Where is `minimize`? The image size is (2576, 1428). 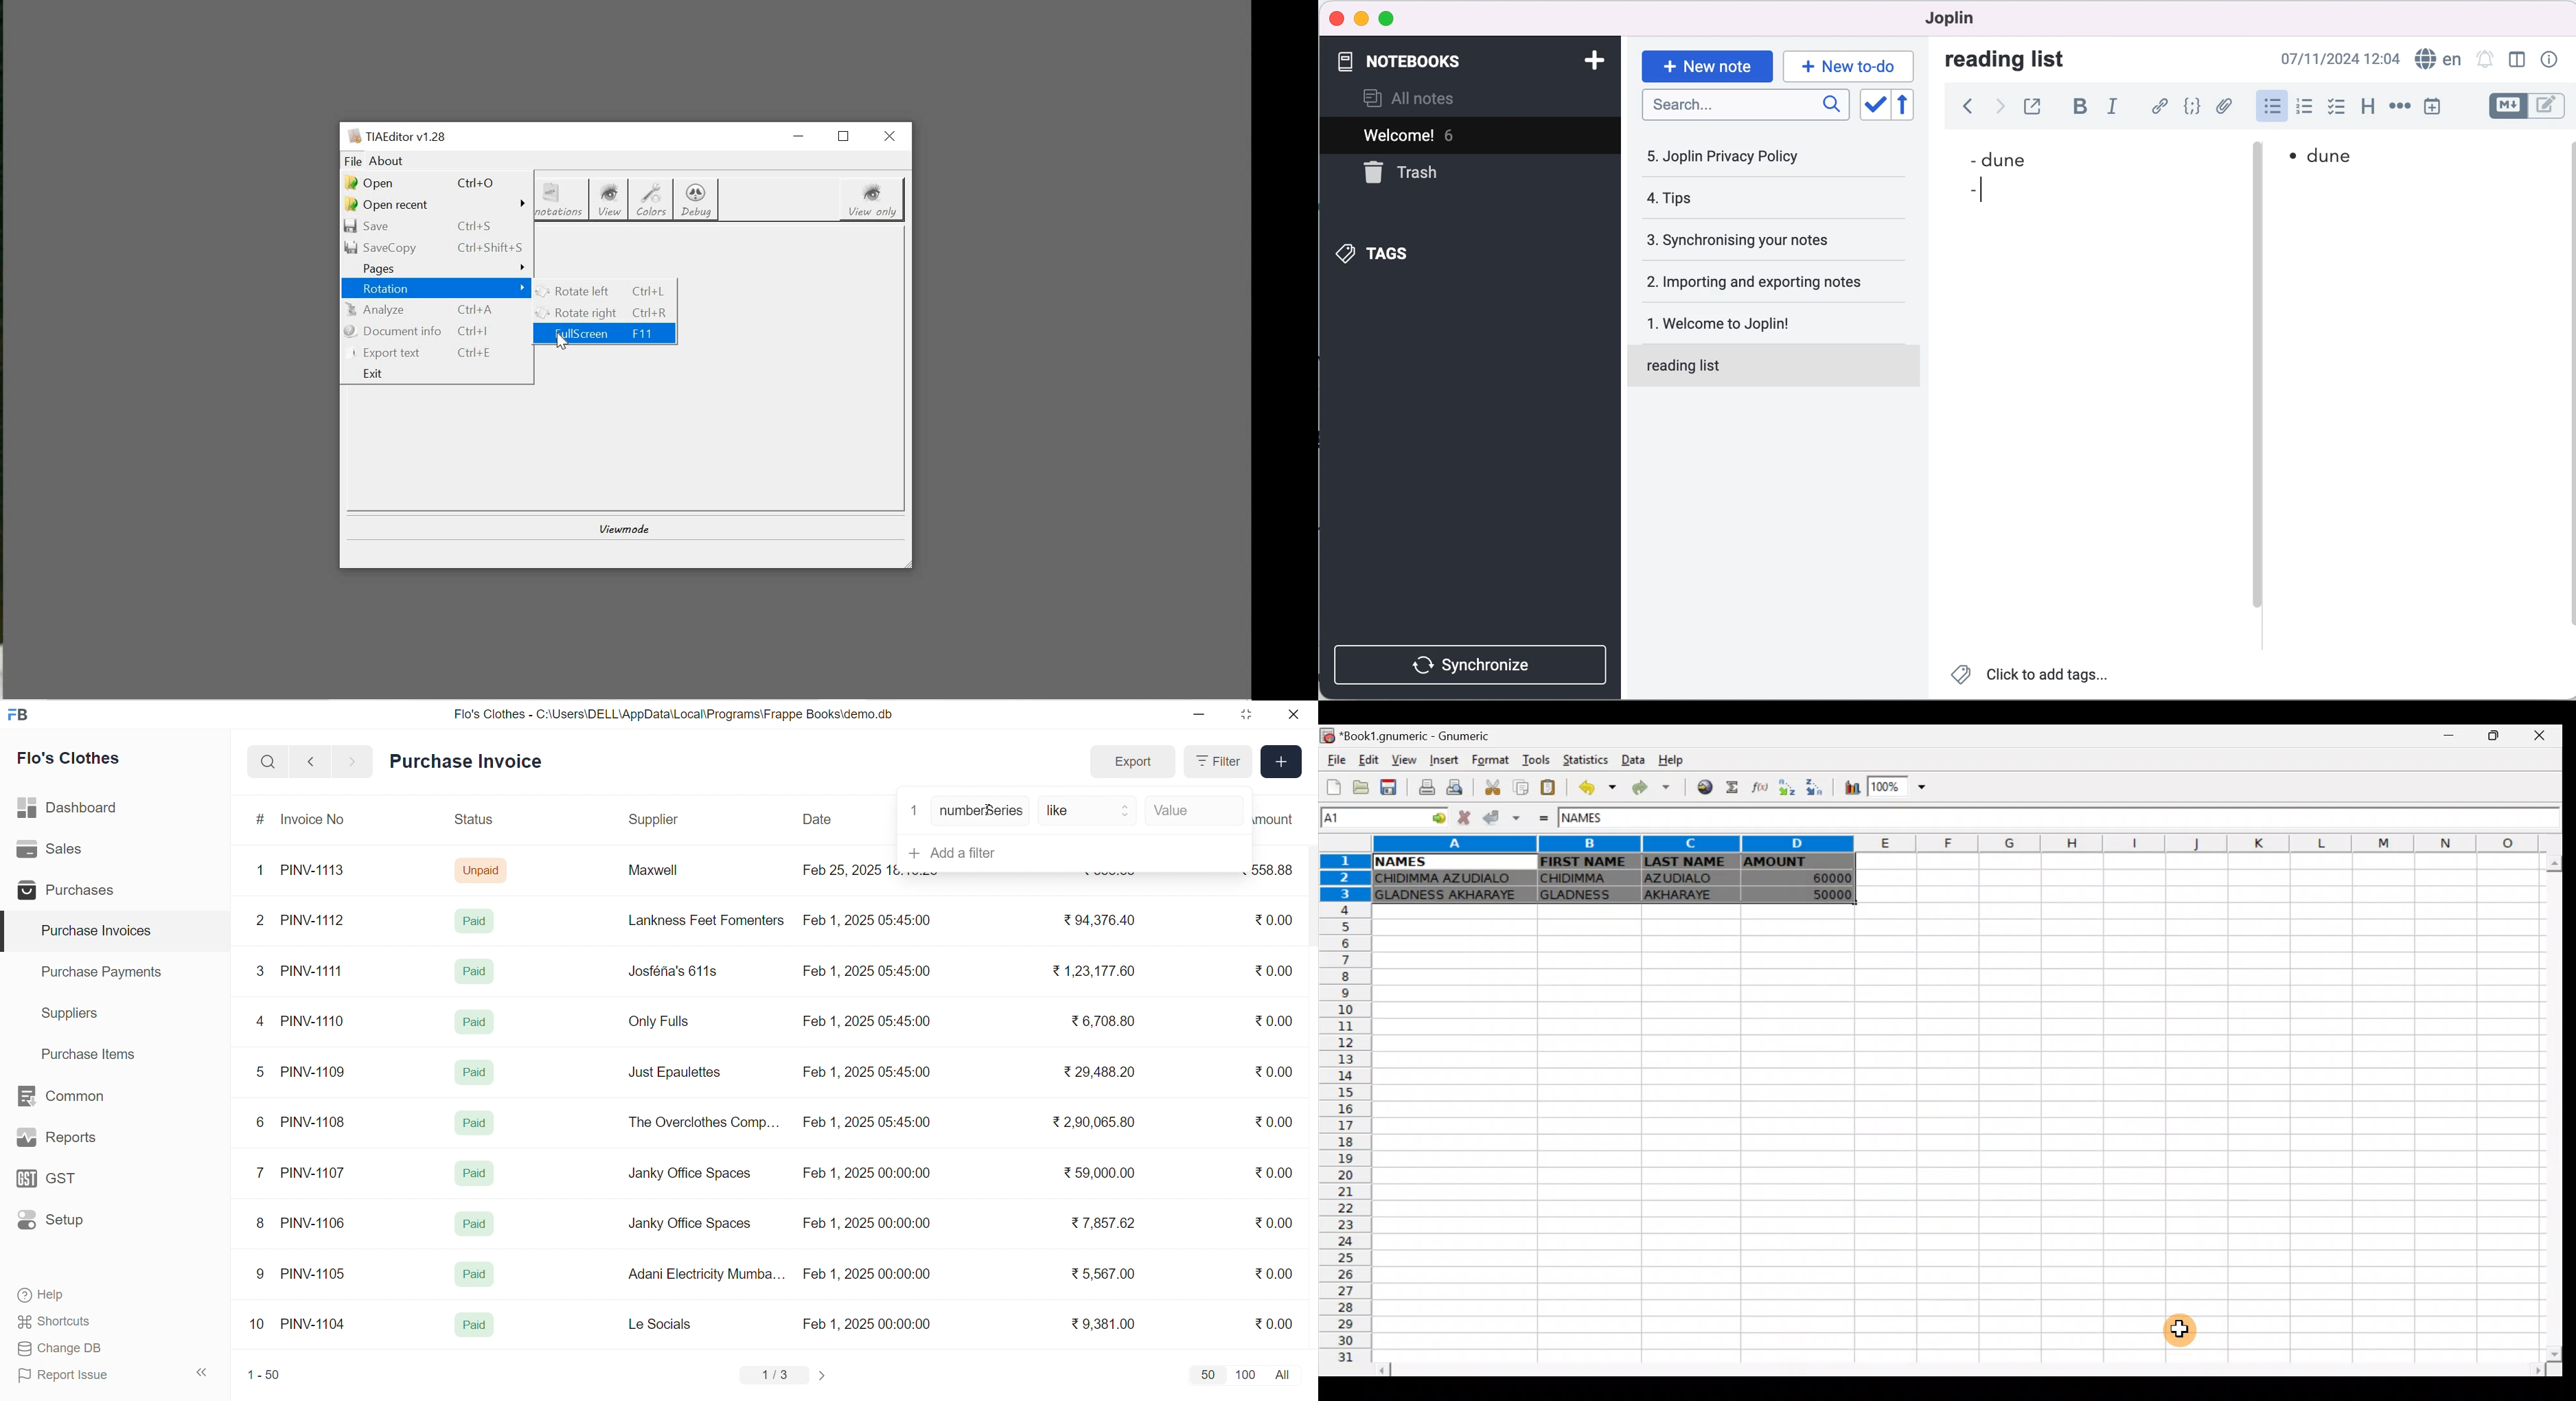
minimize is located at coordinates (1200, 715).